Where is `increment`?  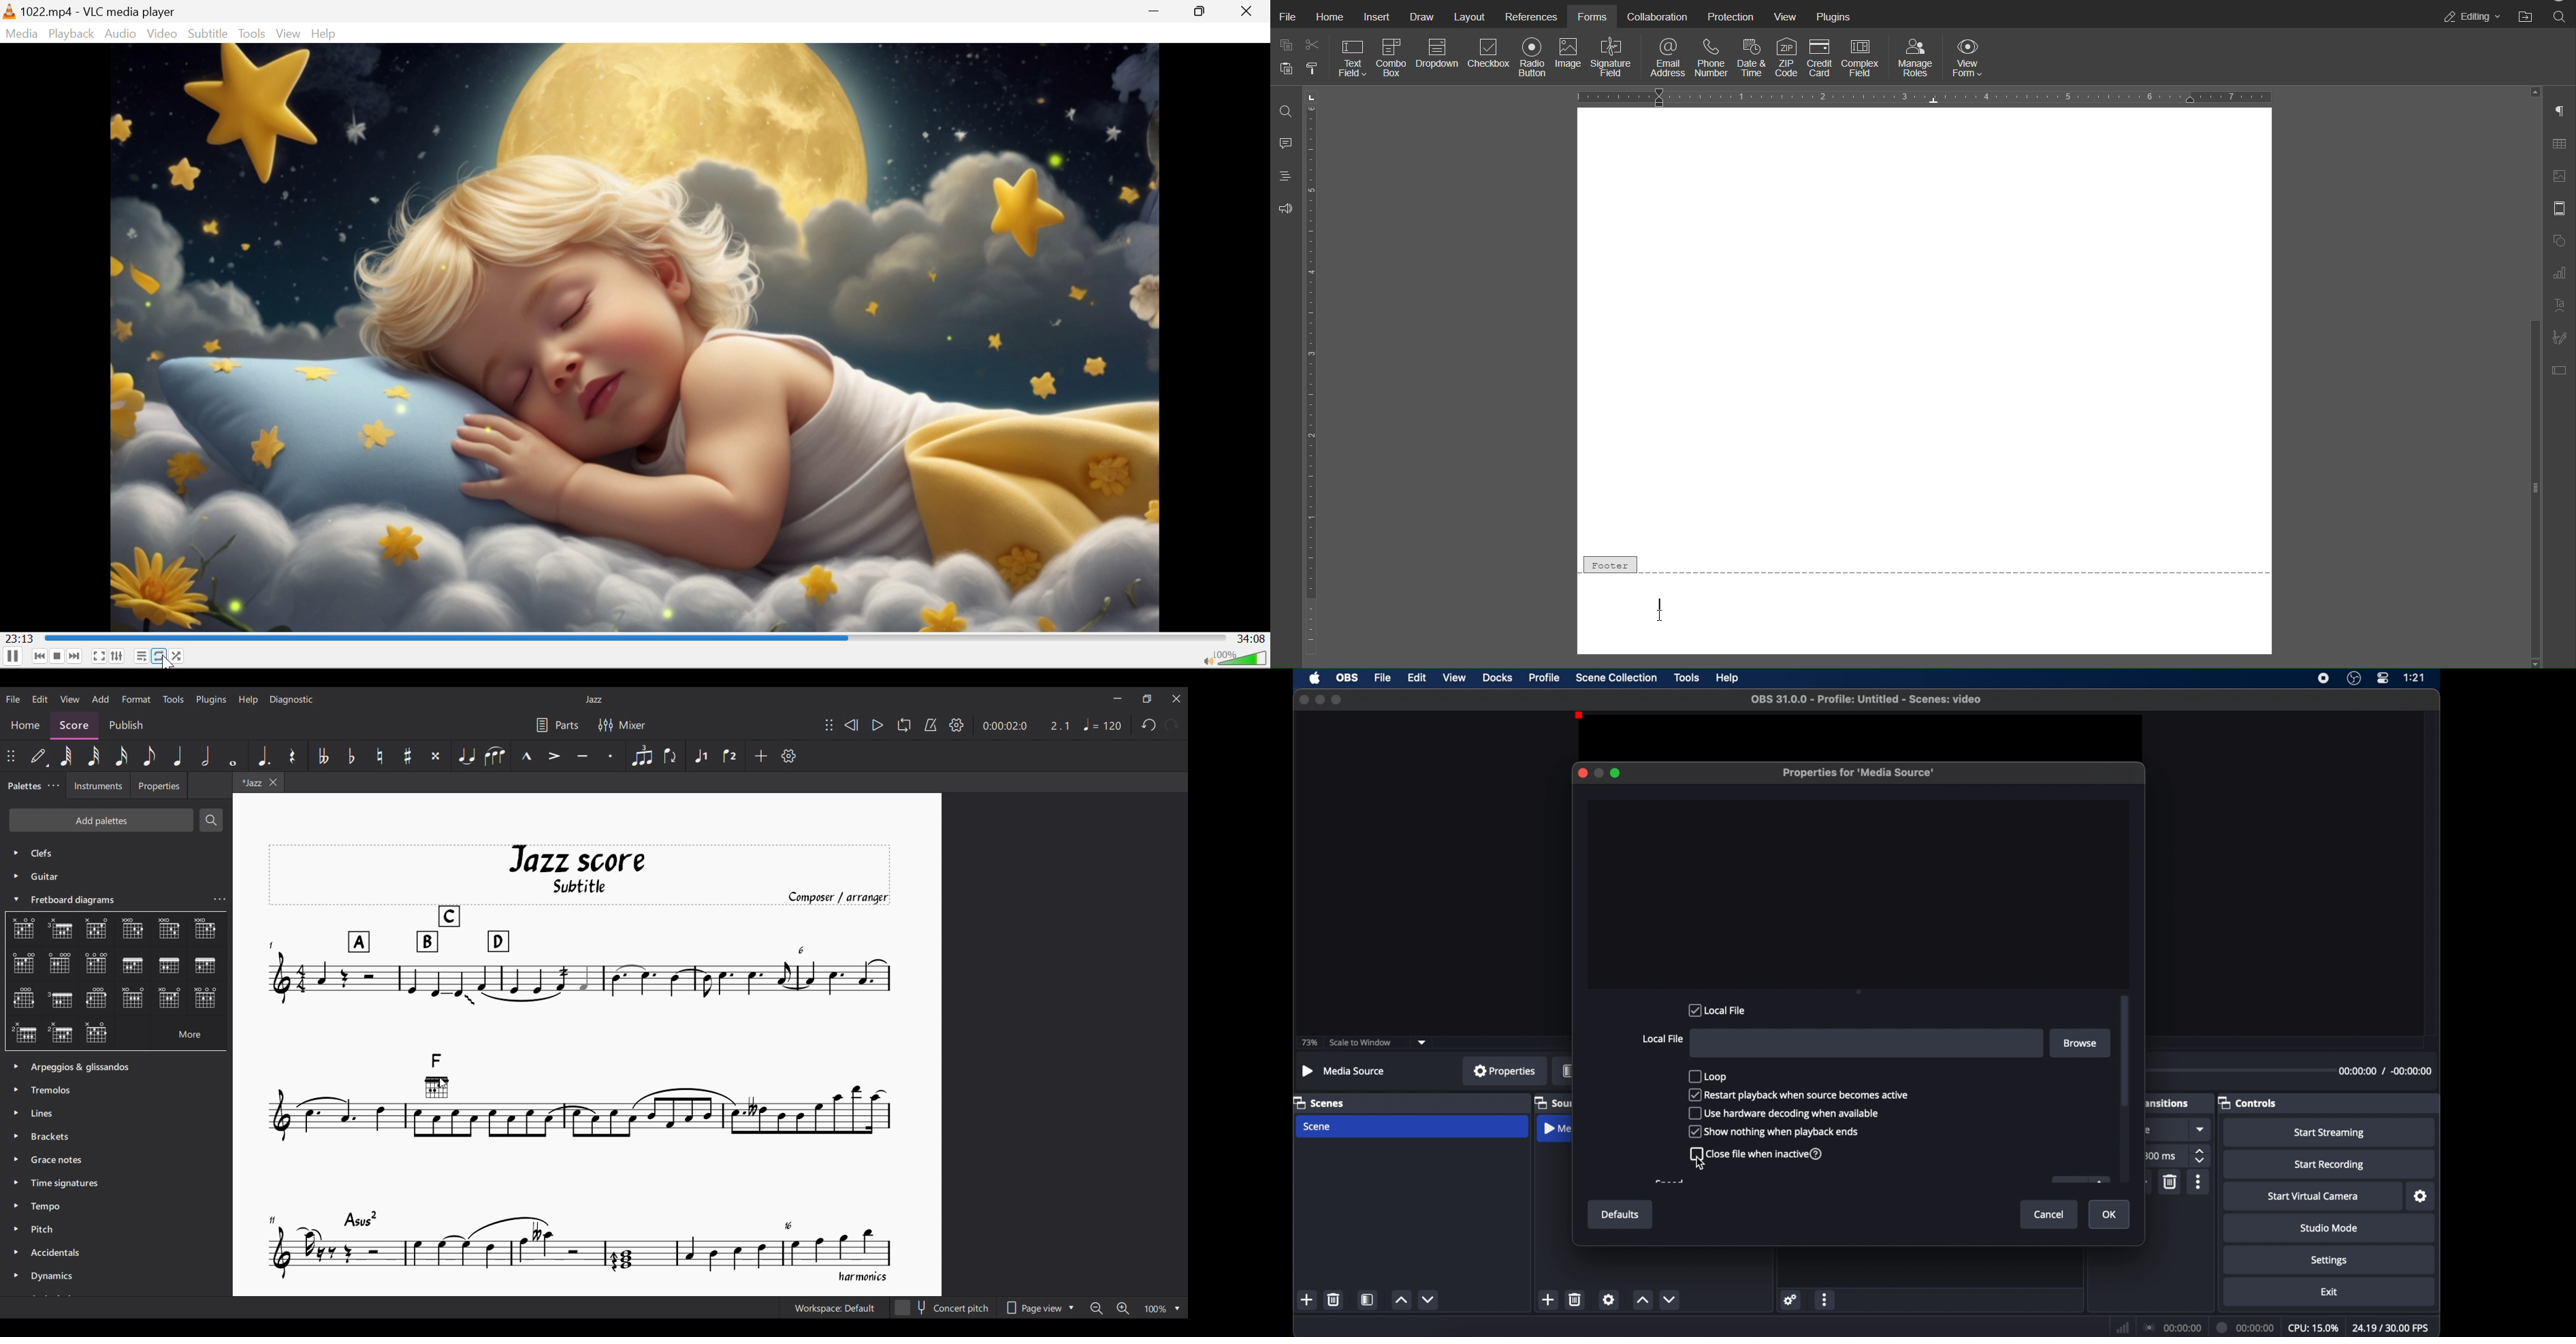 increment is located at coordinates (1642, 1300).